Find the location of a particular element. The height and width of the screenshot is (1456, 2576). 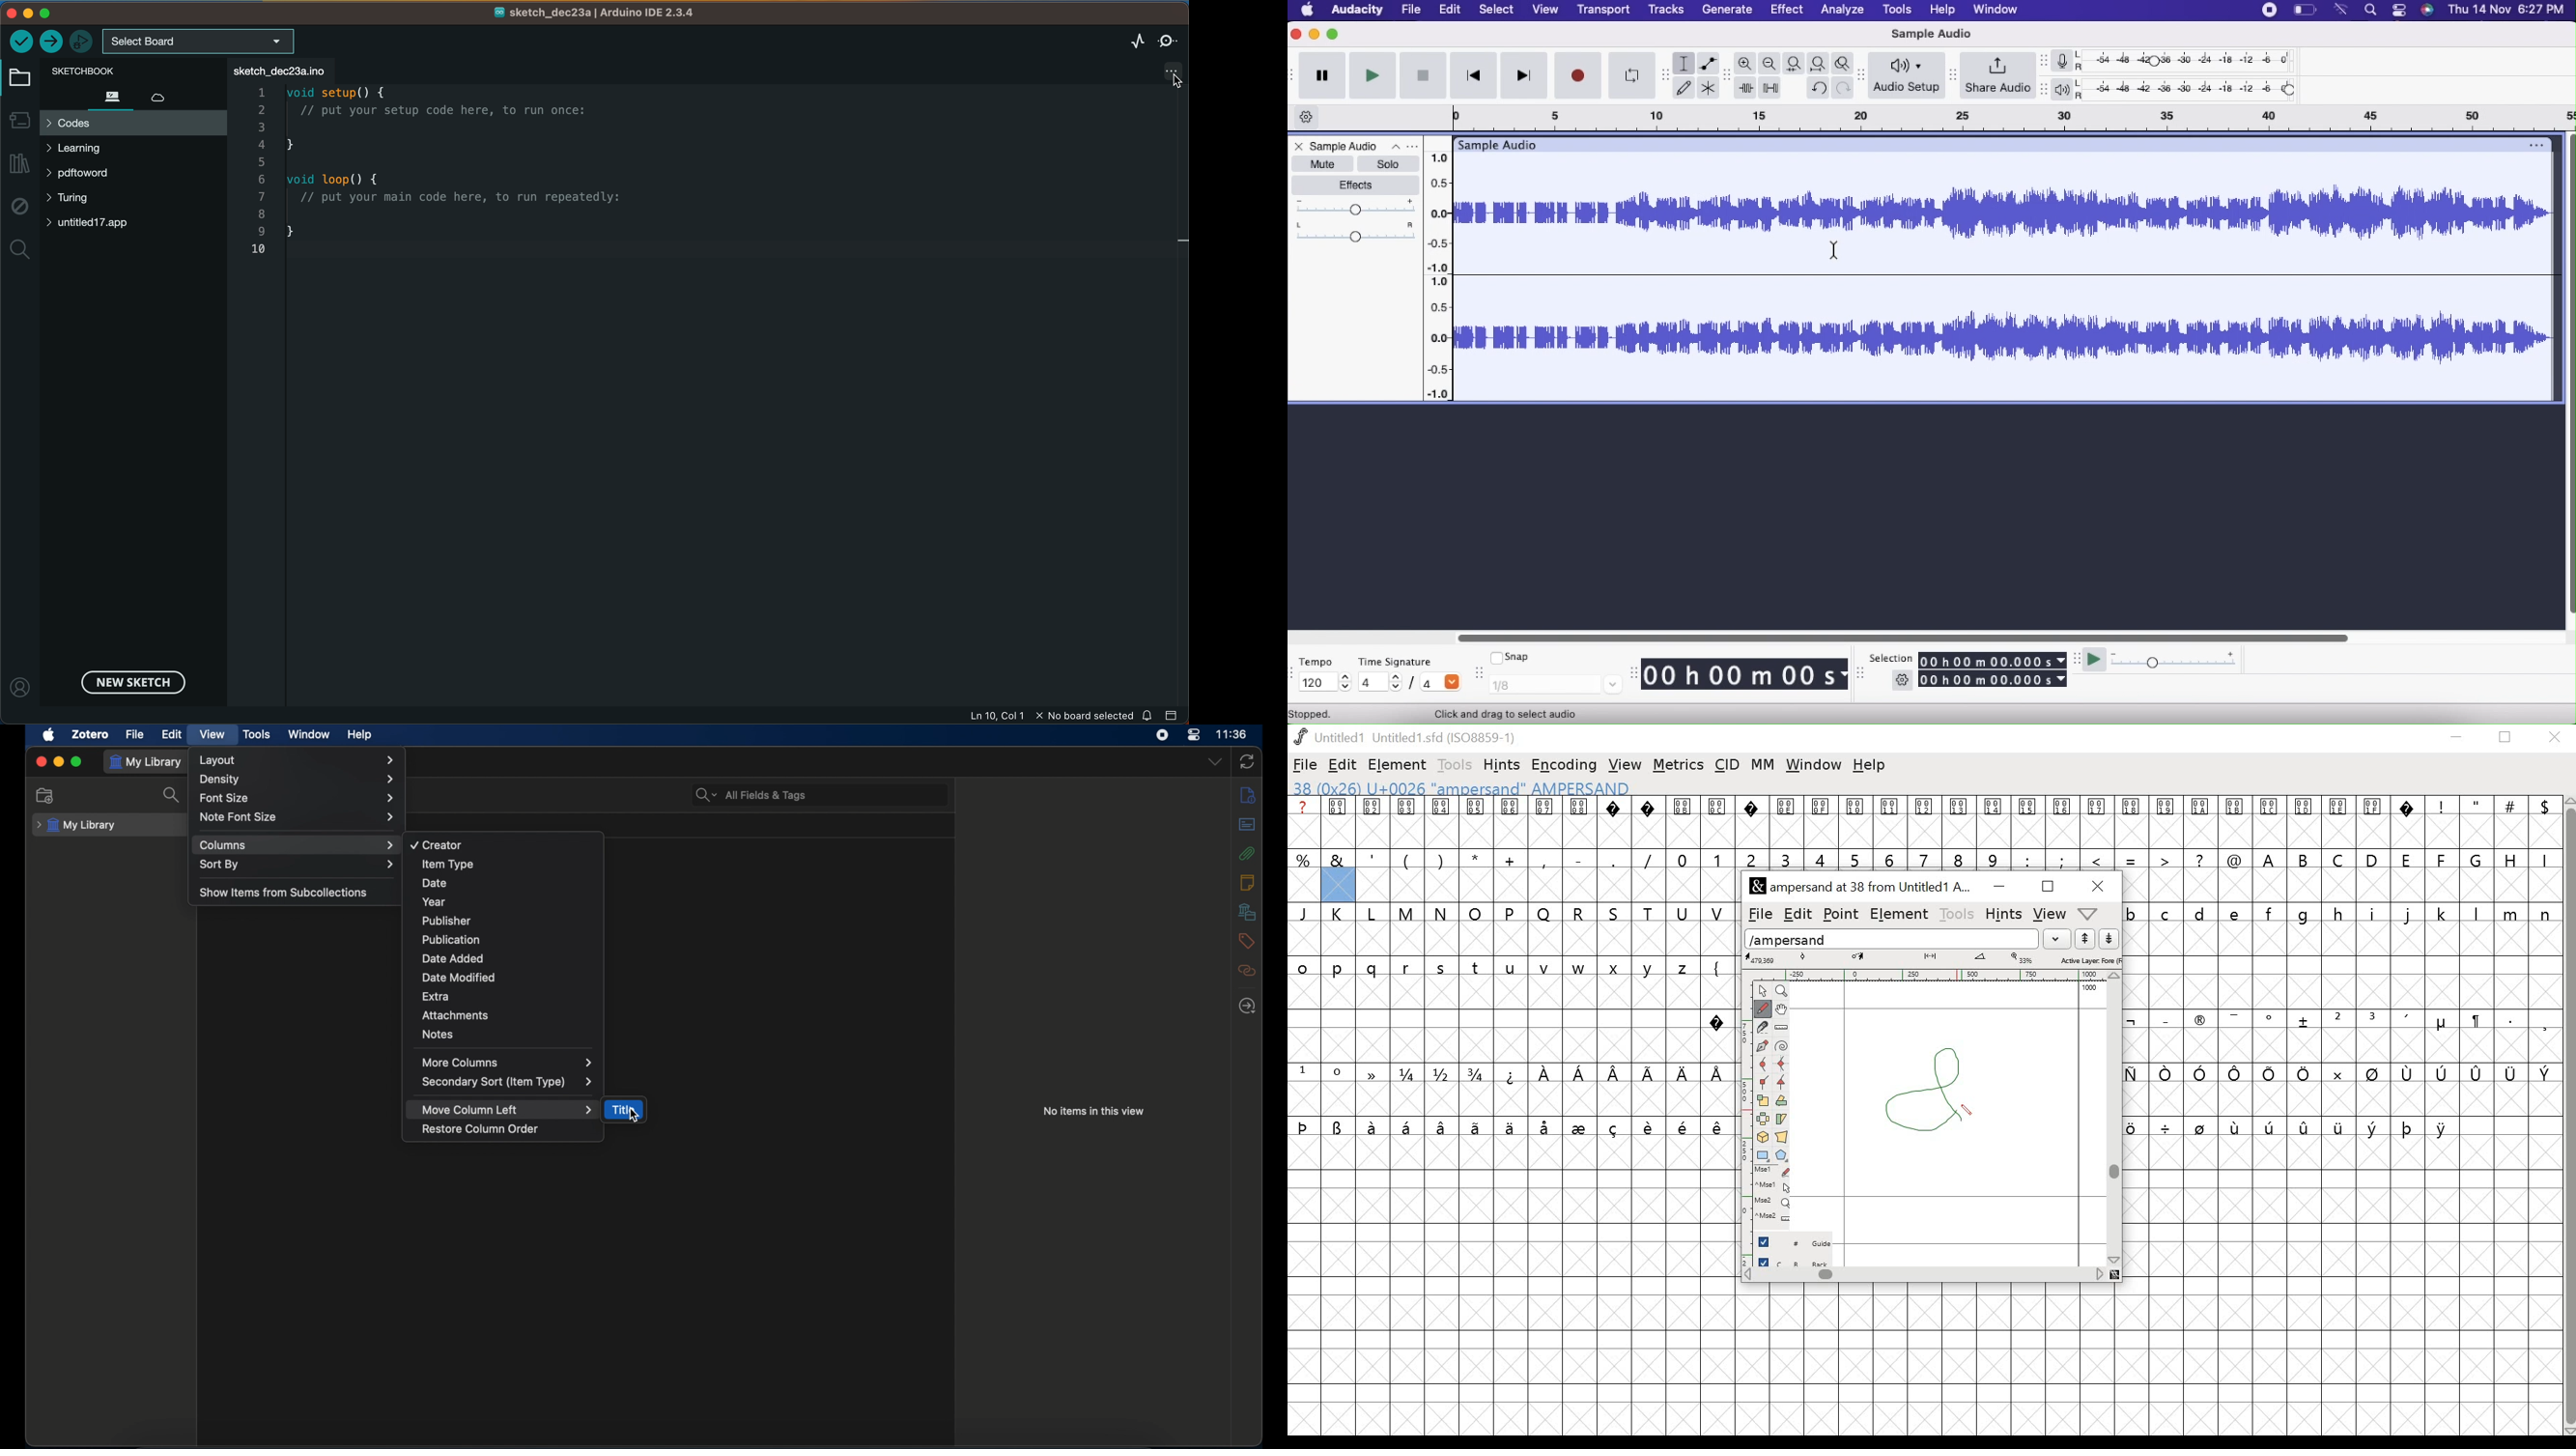

drawing glyphy is located at coordinates (1931, 1088).